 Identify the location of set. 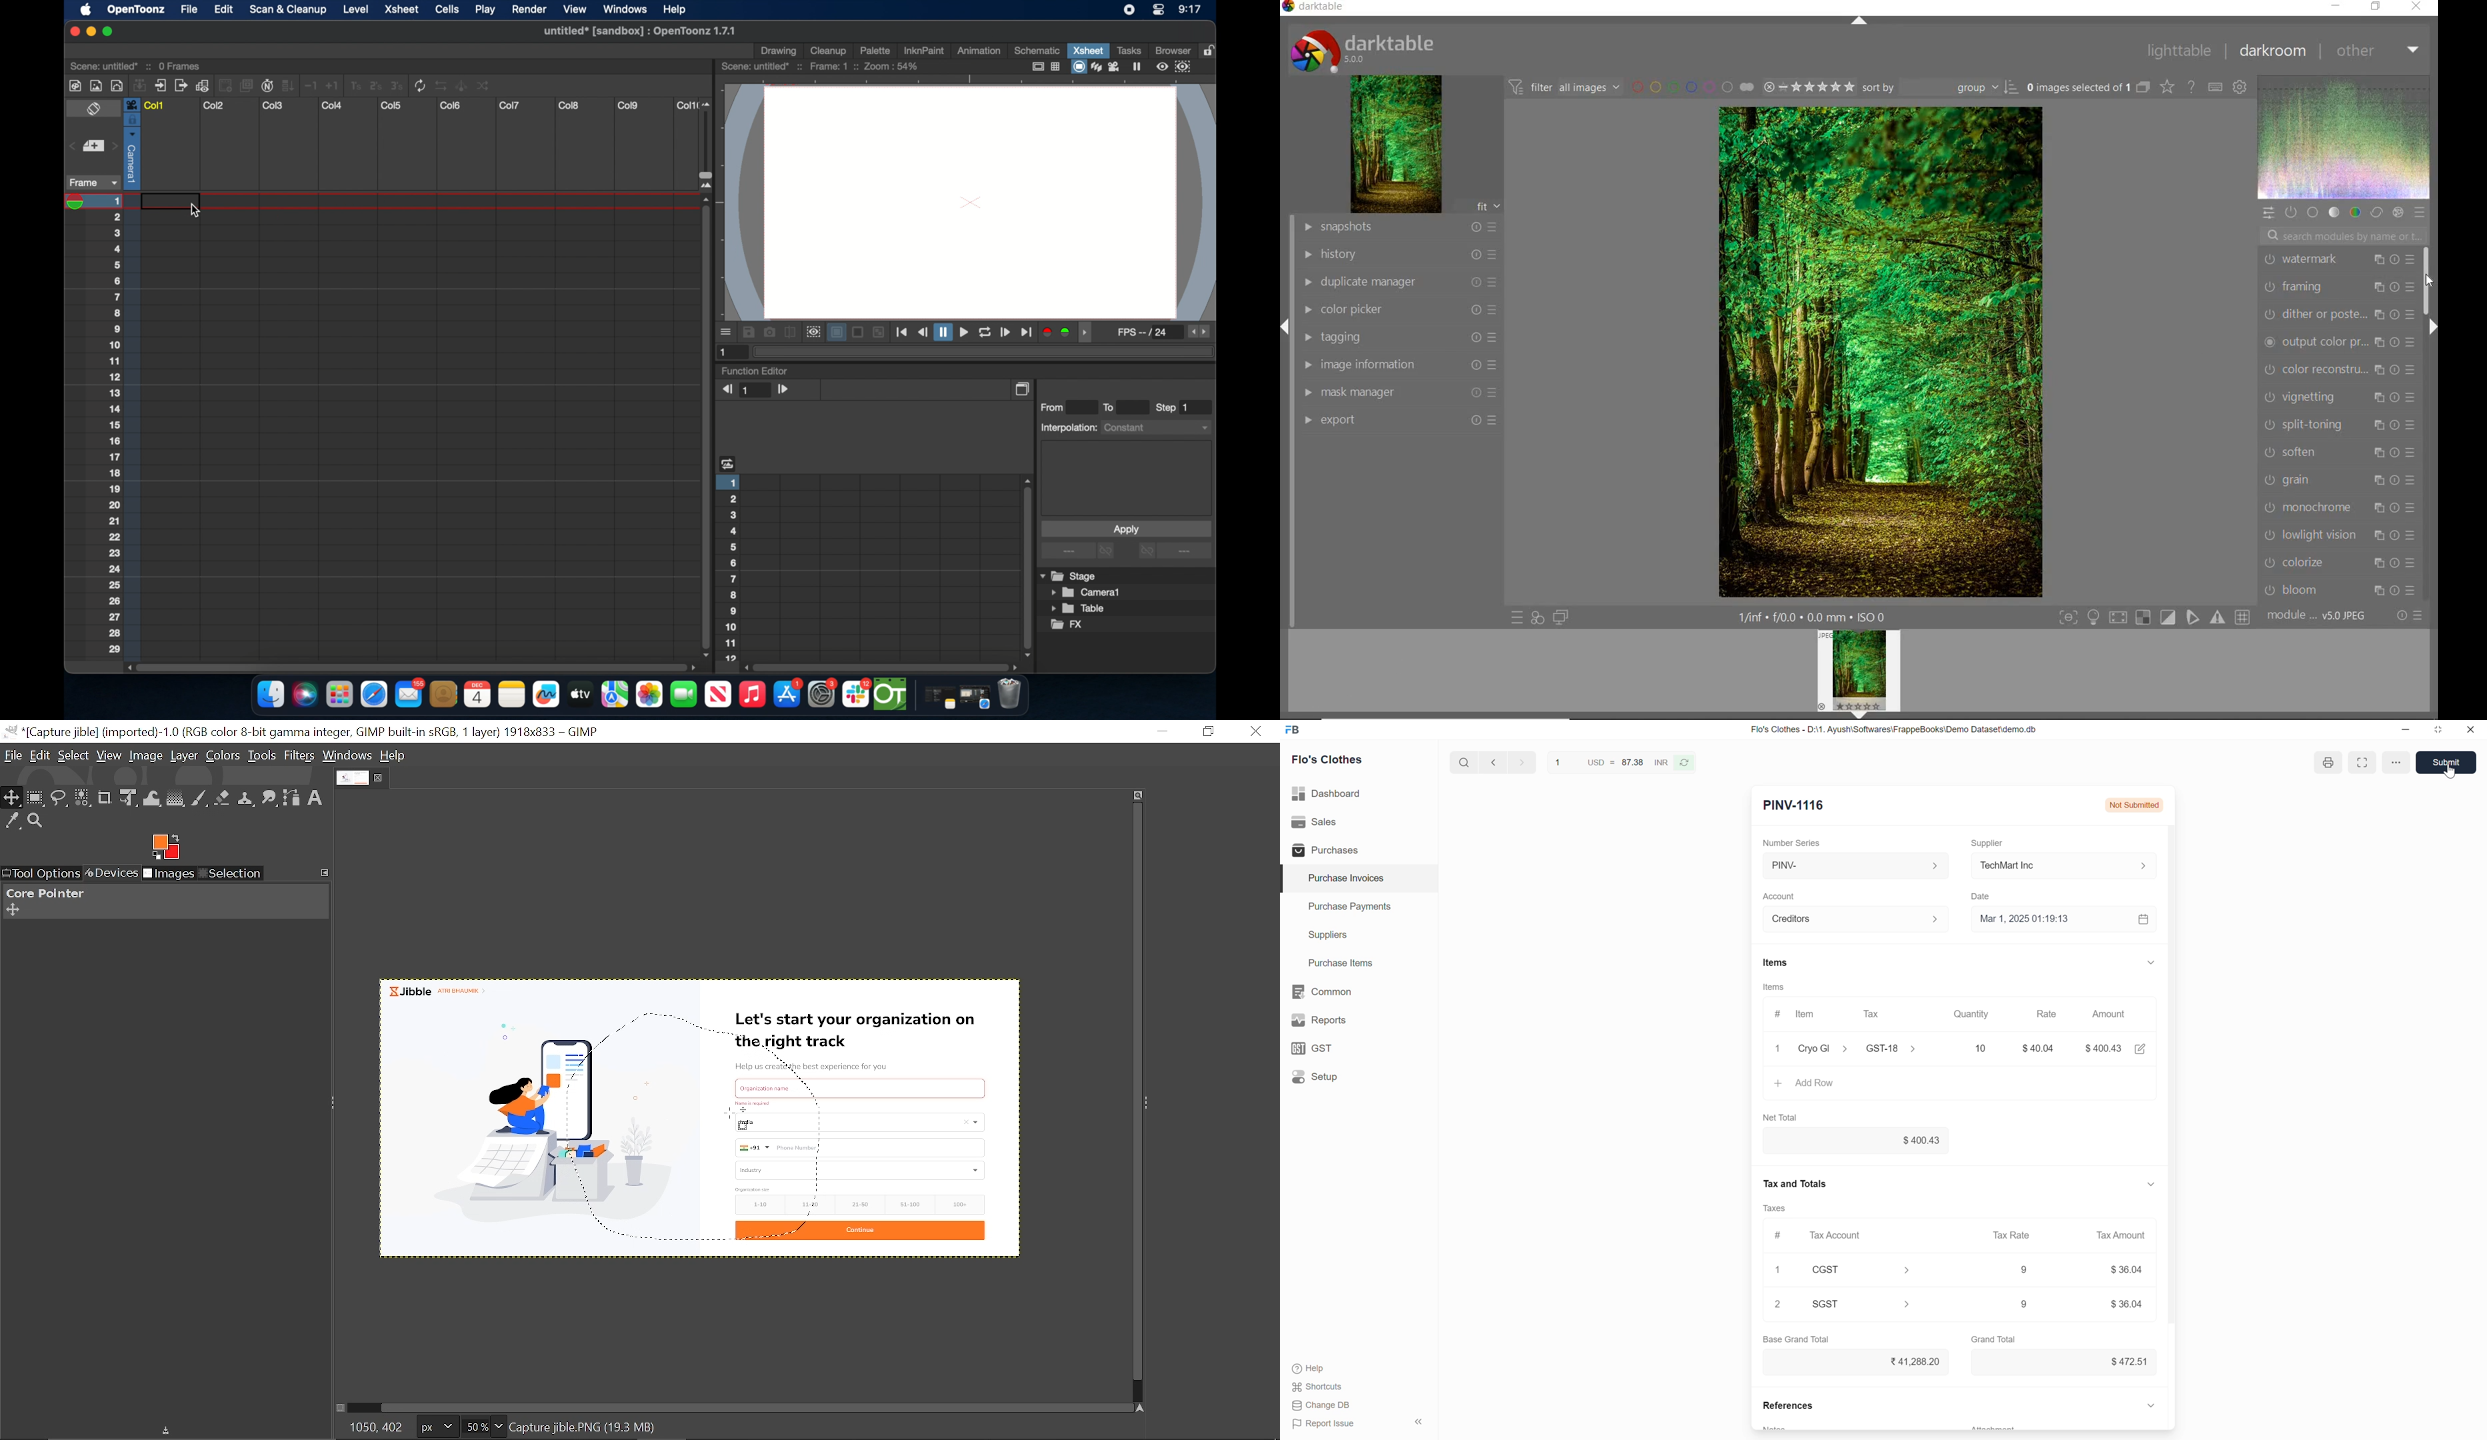
(92, 147).